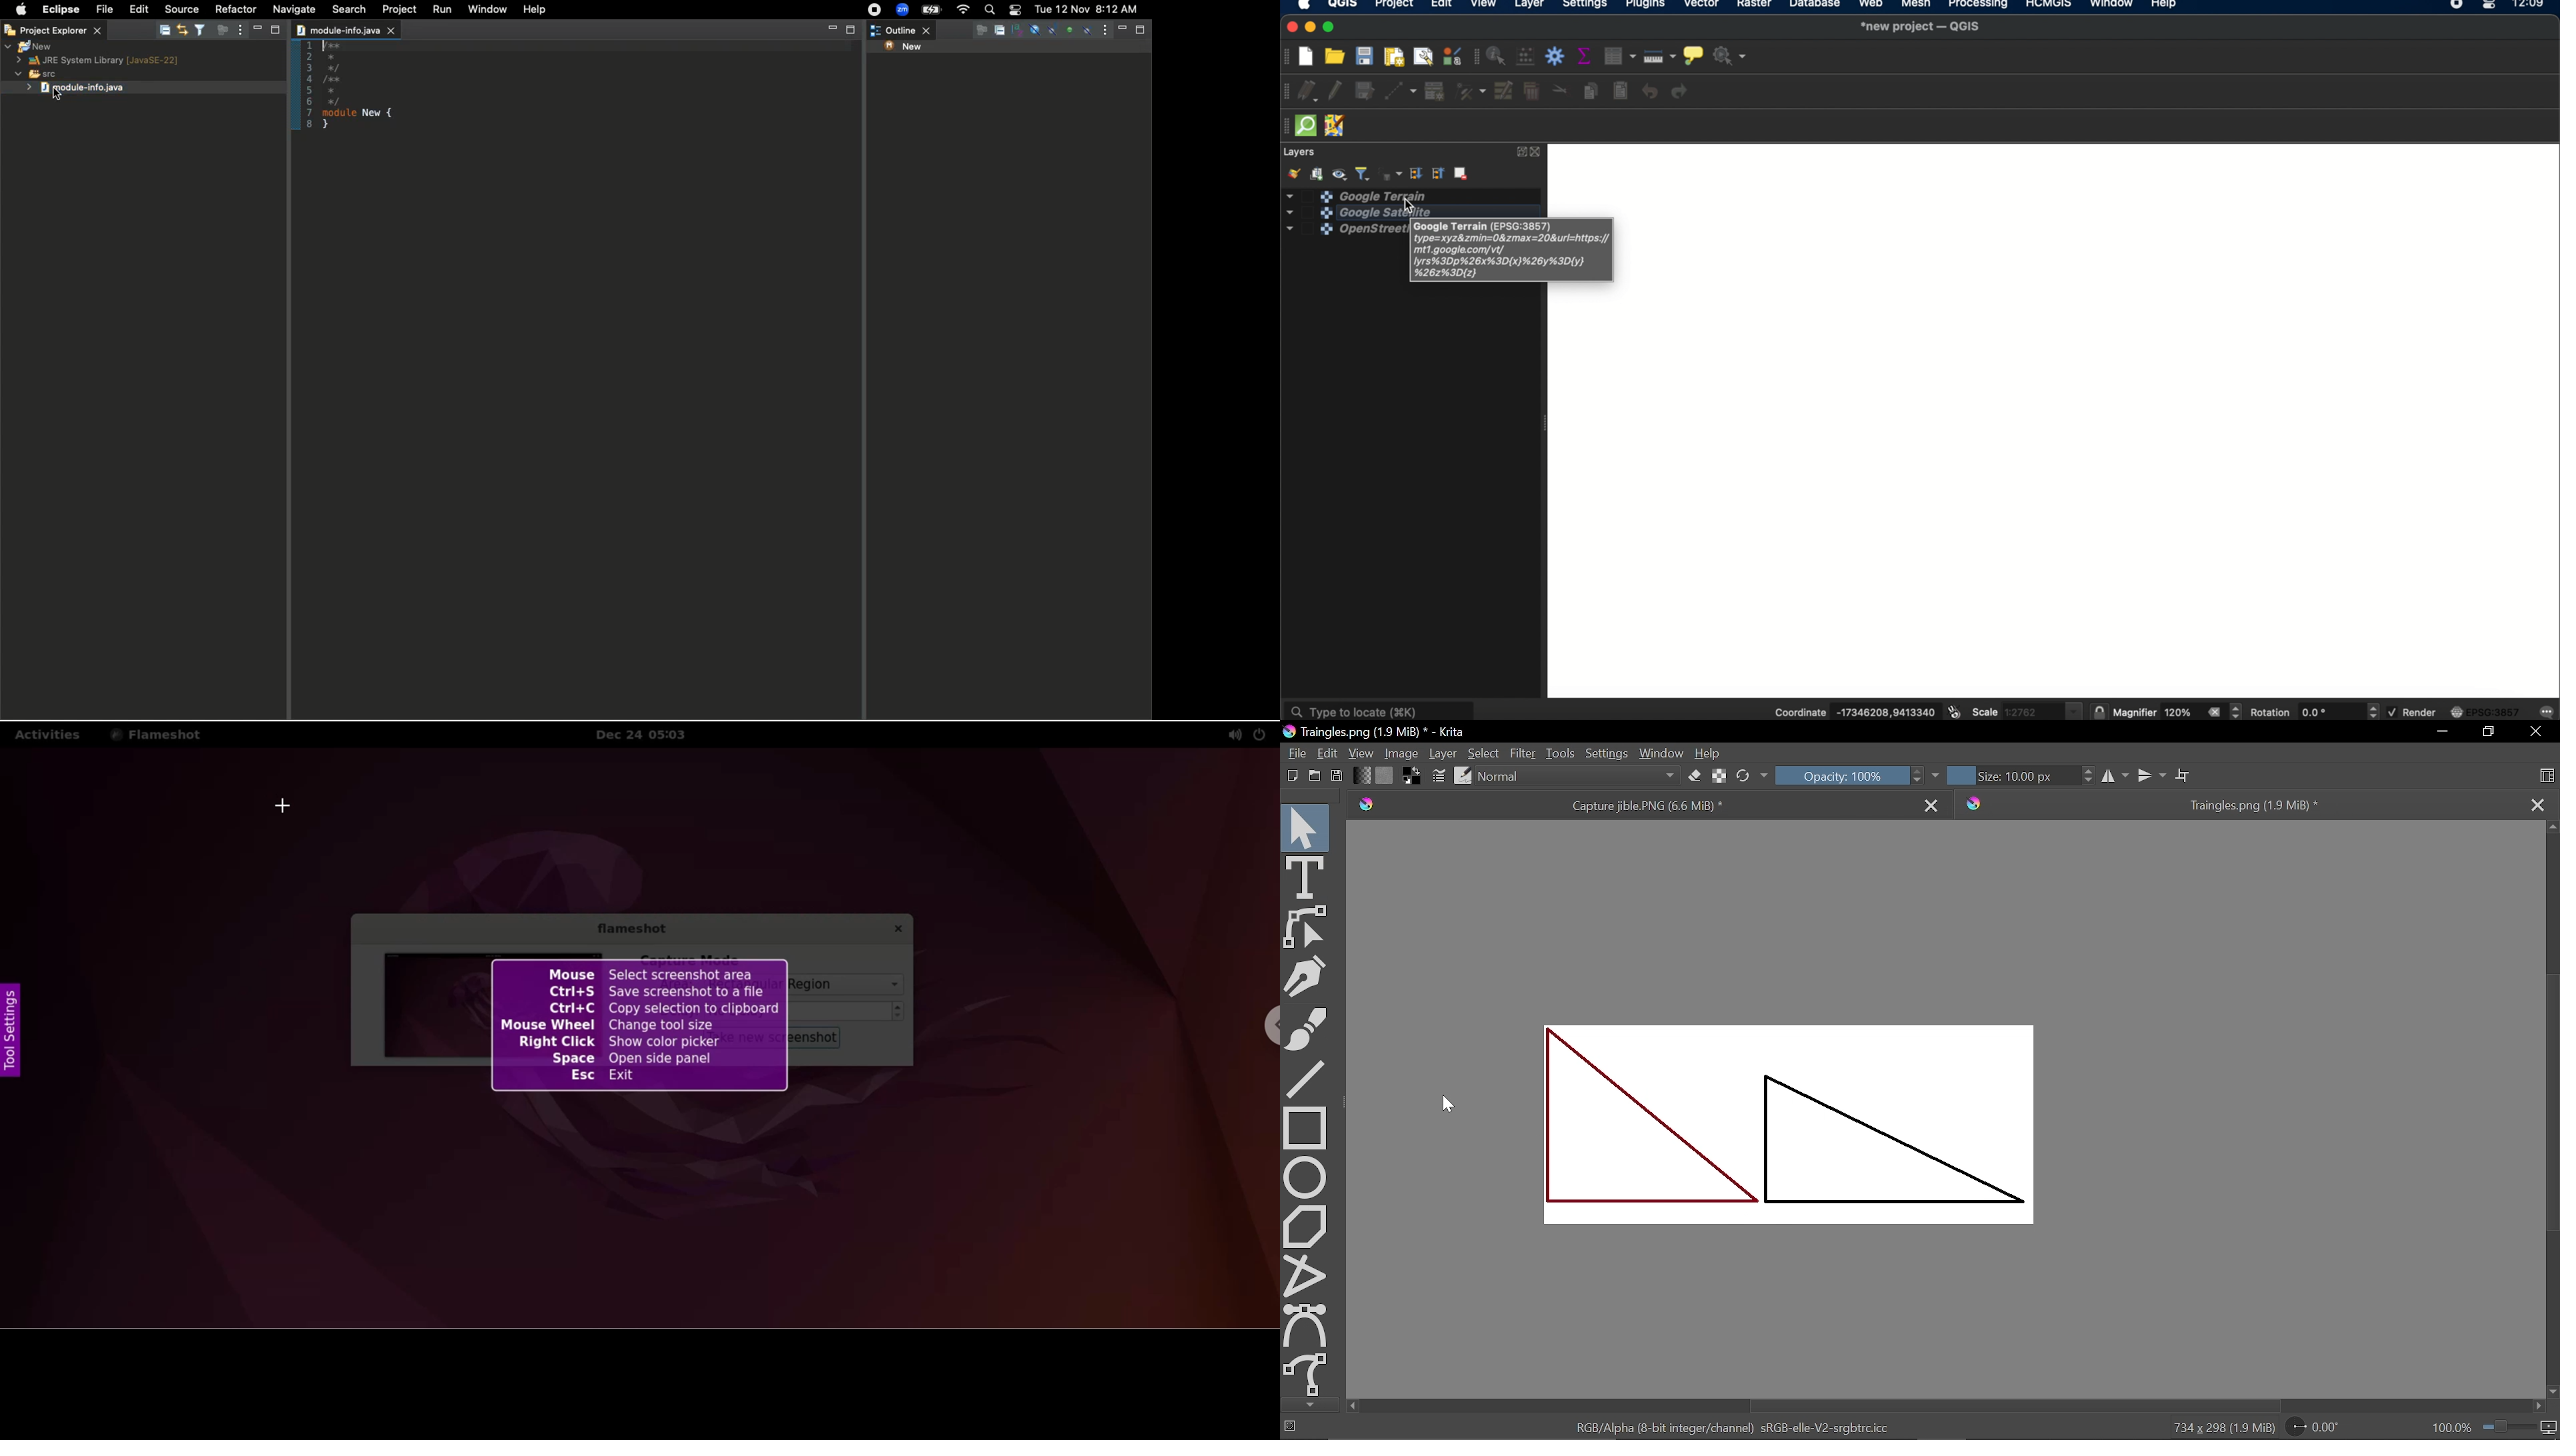 This screenshot has height=1456, width=2576. I want to click on new project, so click(1310, 55).